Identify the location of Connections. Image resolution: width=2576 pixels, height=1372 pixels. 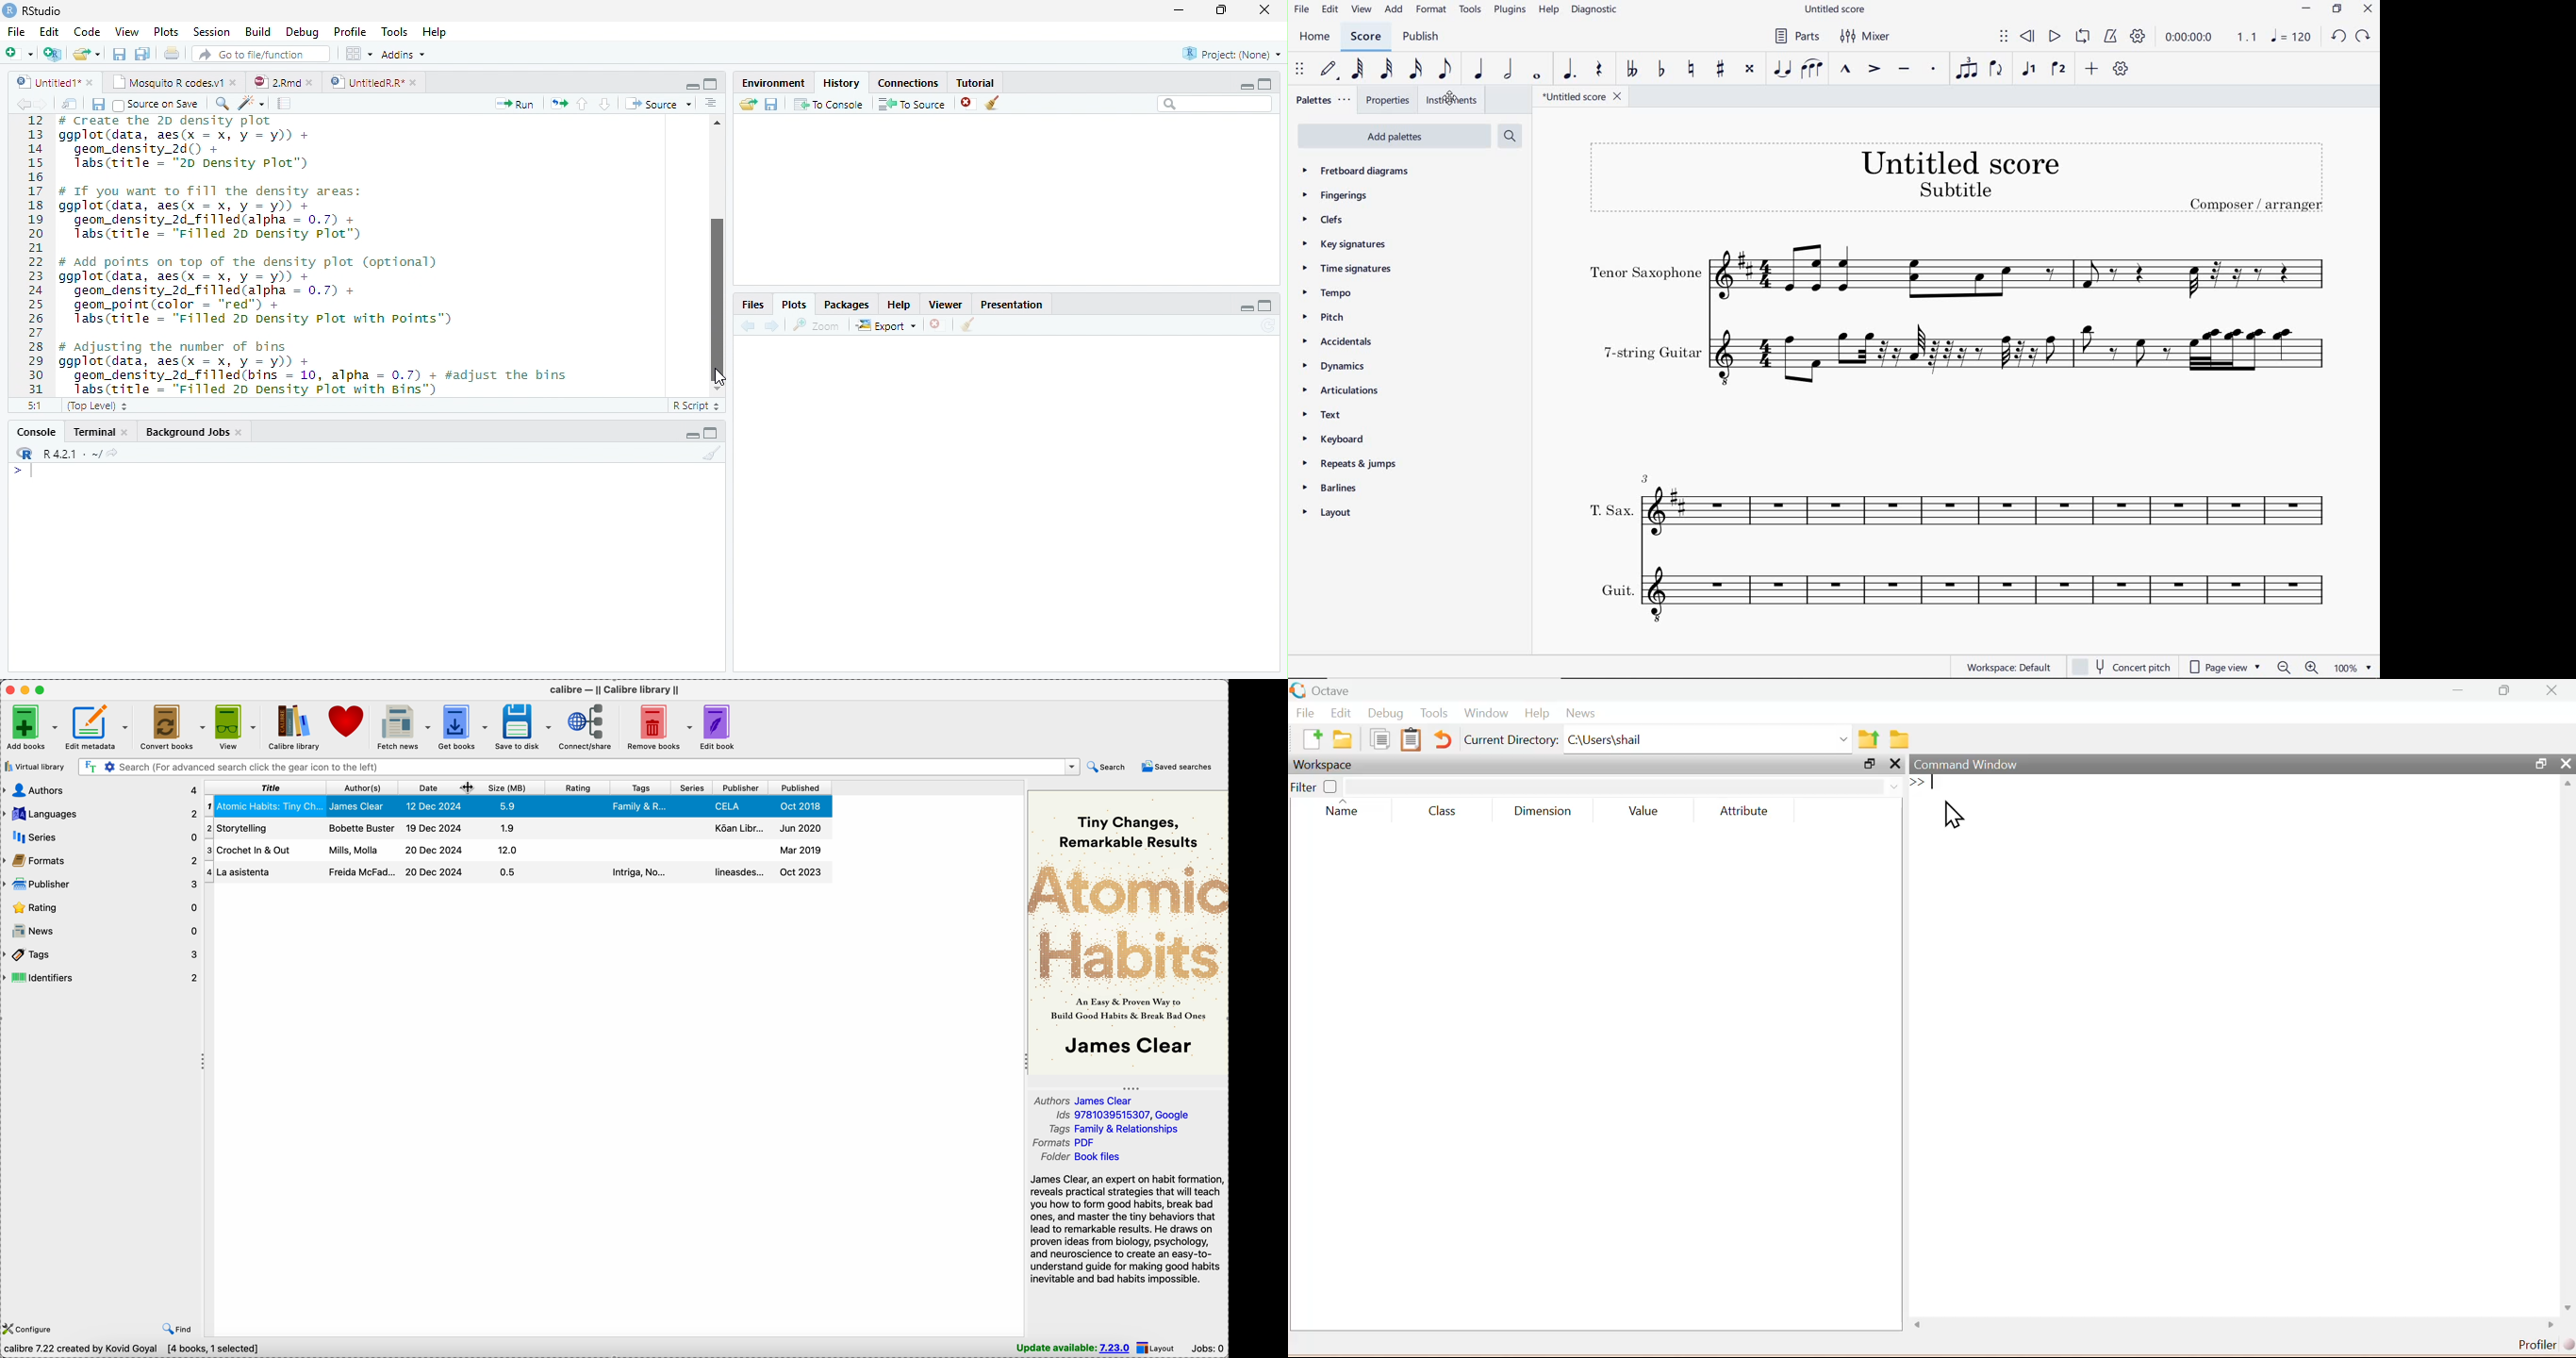
(909, 84).